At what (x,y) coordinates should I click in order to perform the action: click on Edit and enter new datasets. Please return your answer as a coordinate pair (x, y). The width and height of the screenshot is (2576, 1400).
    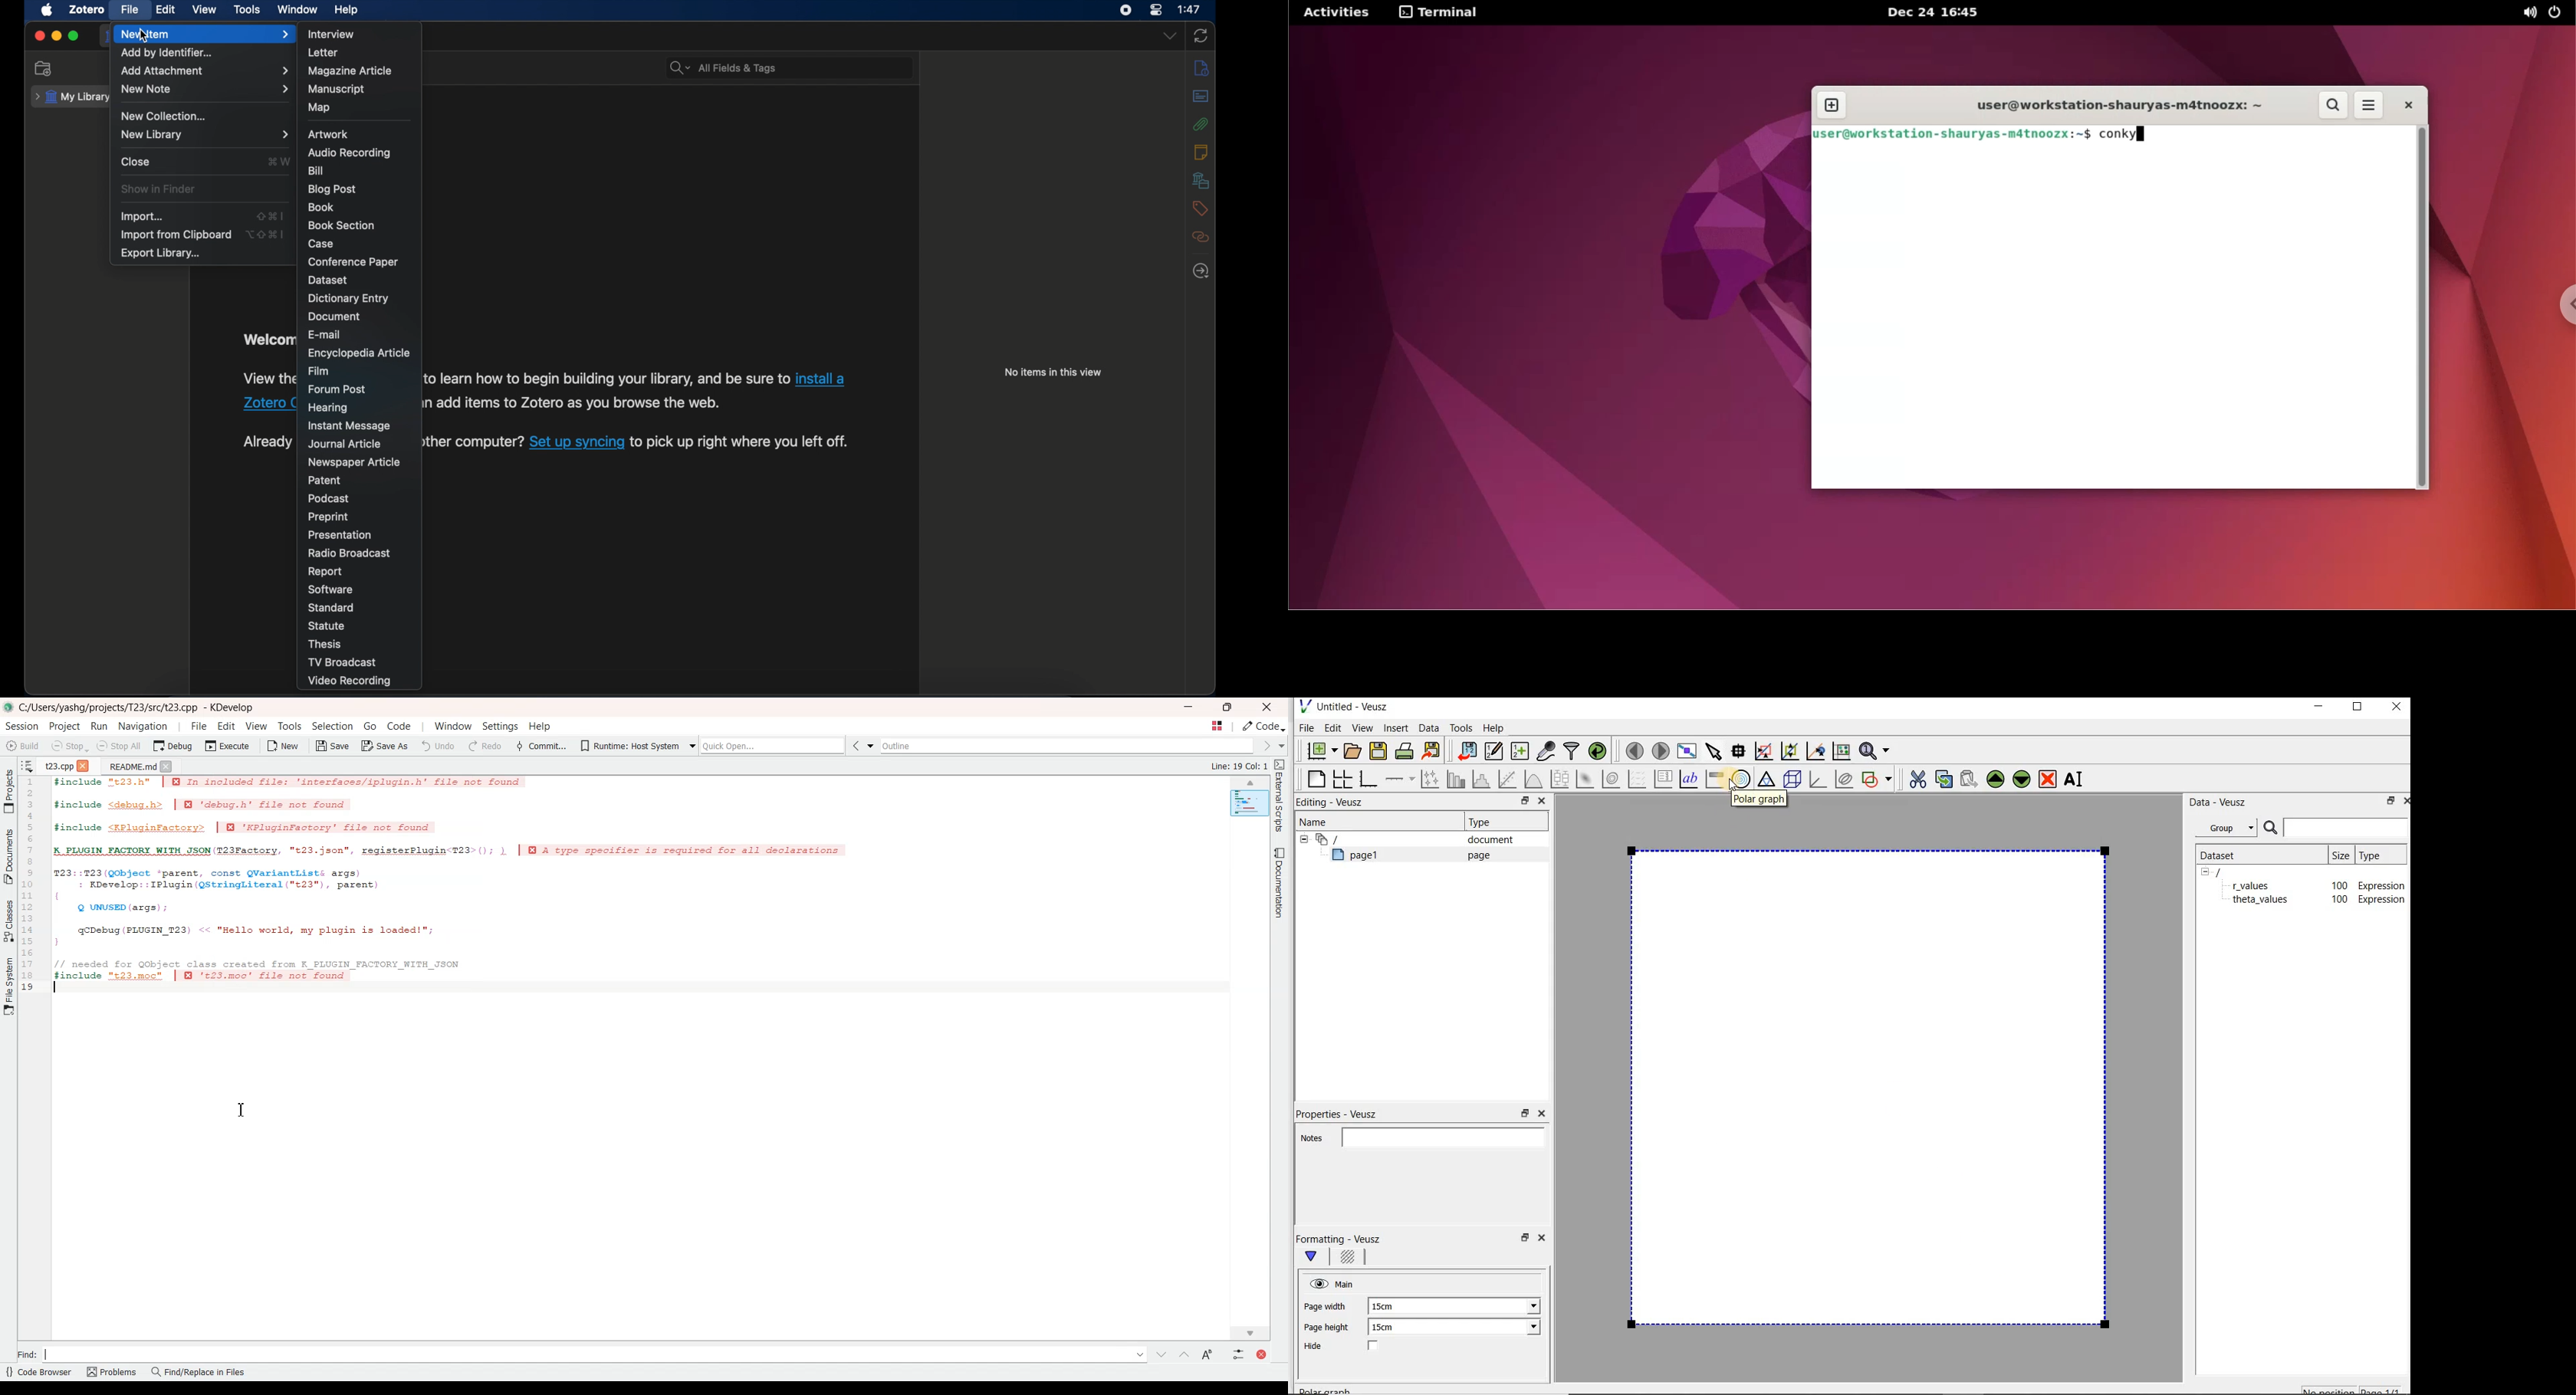
    Looking at the image, I should click on (1494, 752).